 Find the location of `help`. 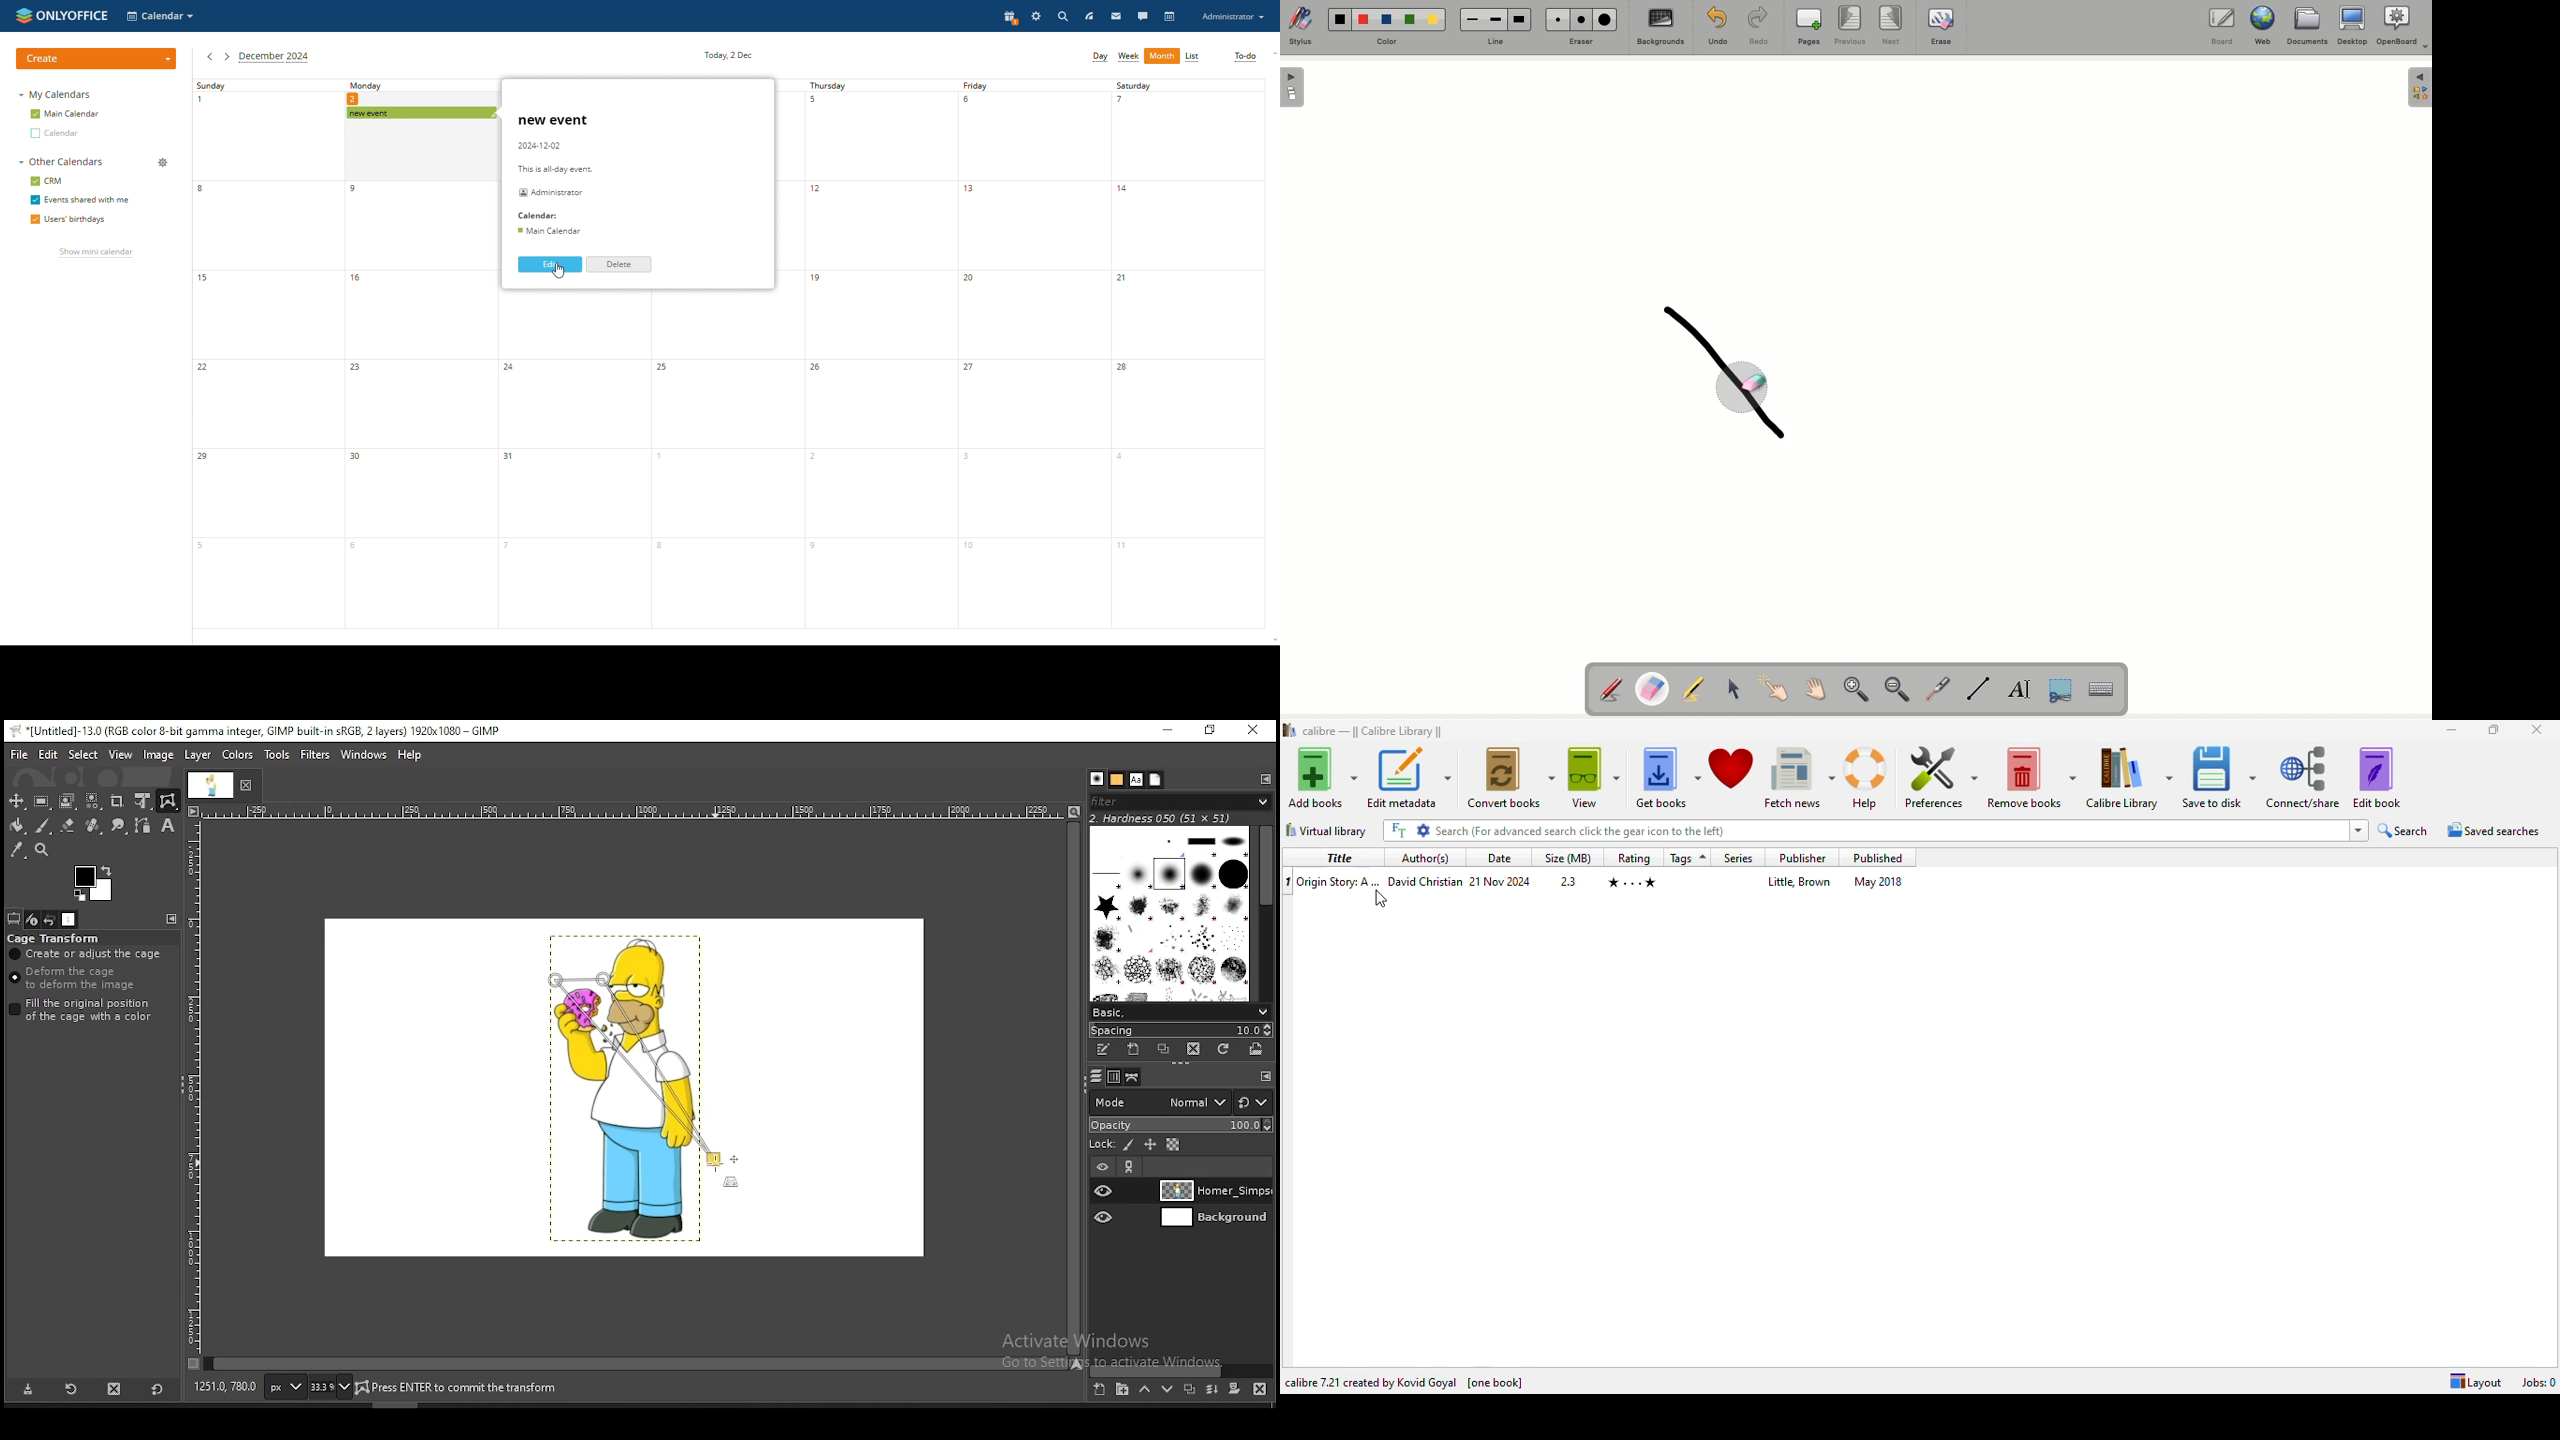

help is located at coordinates (410, 755).